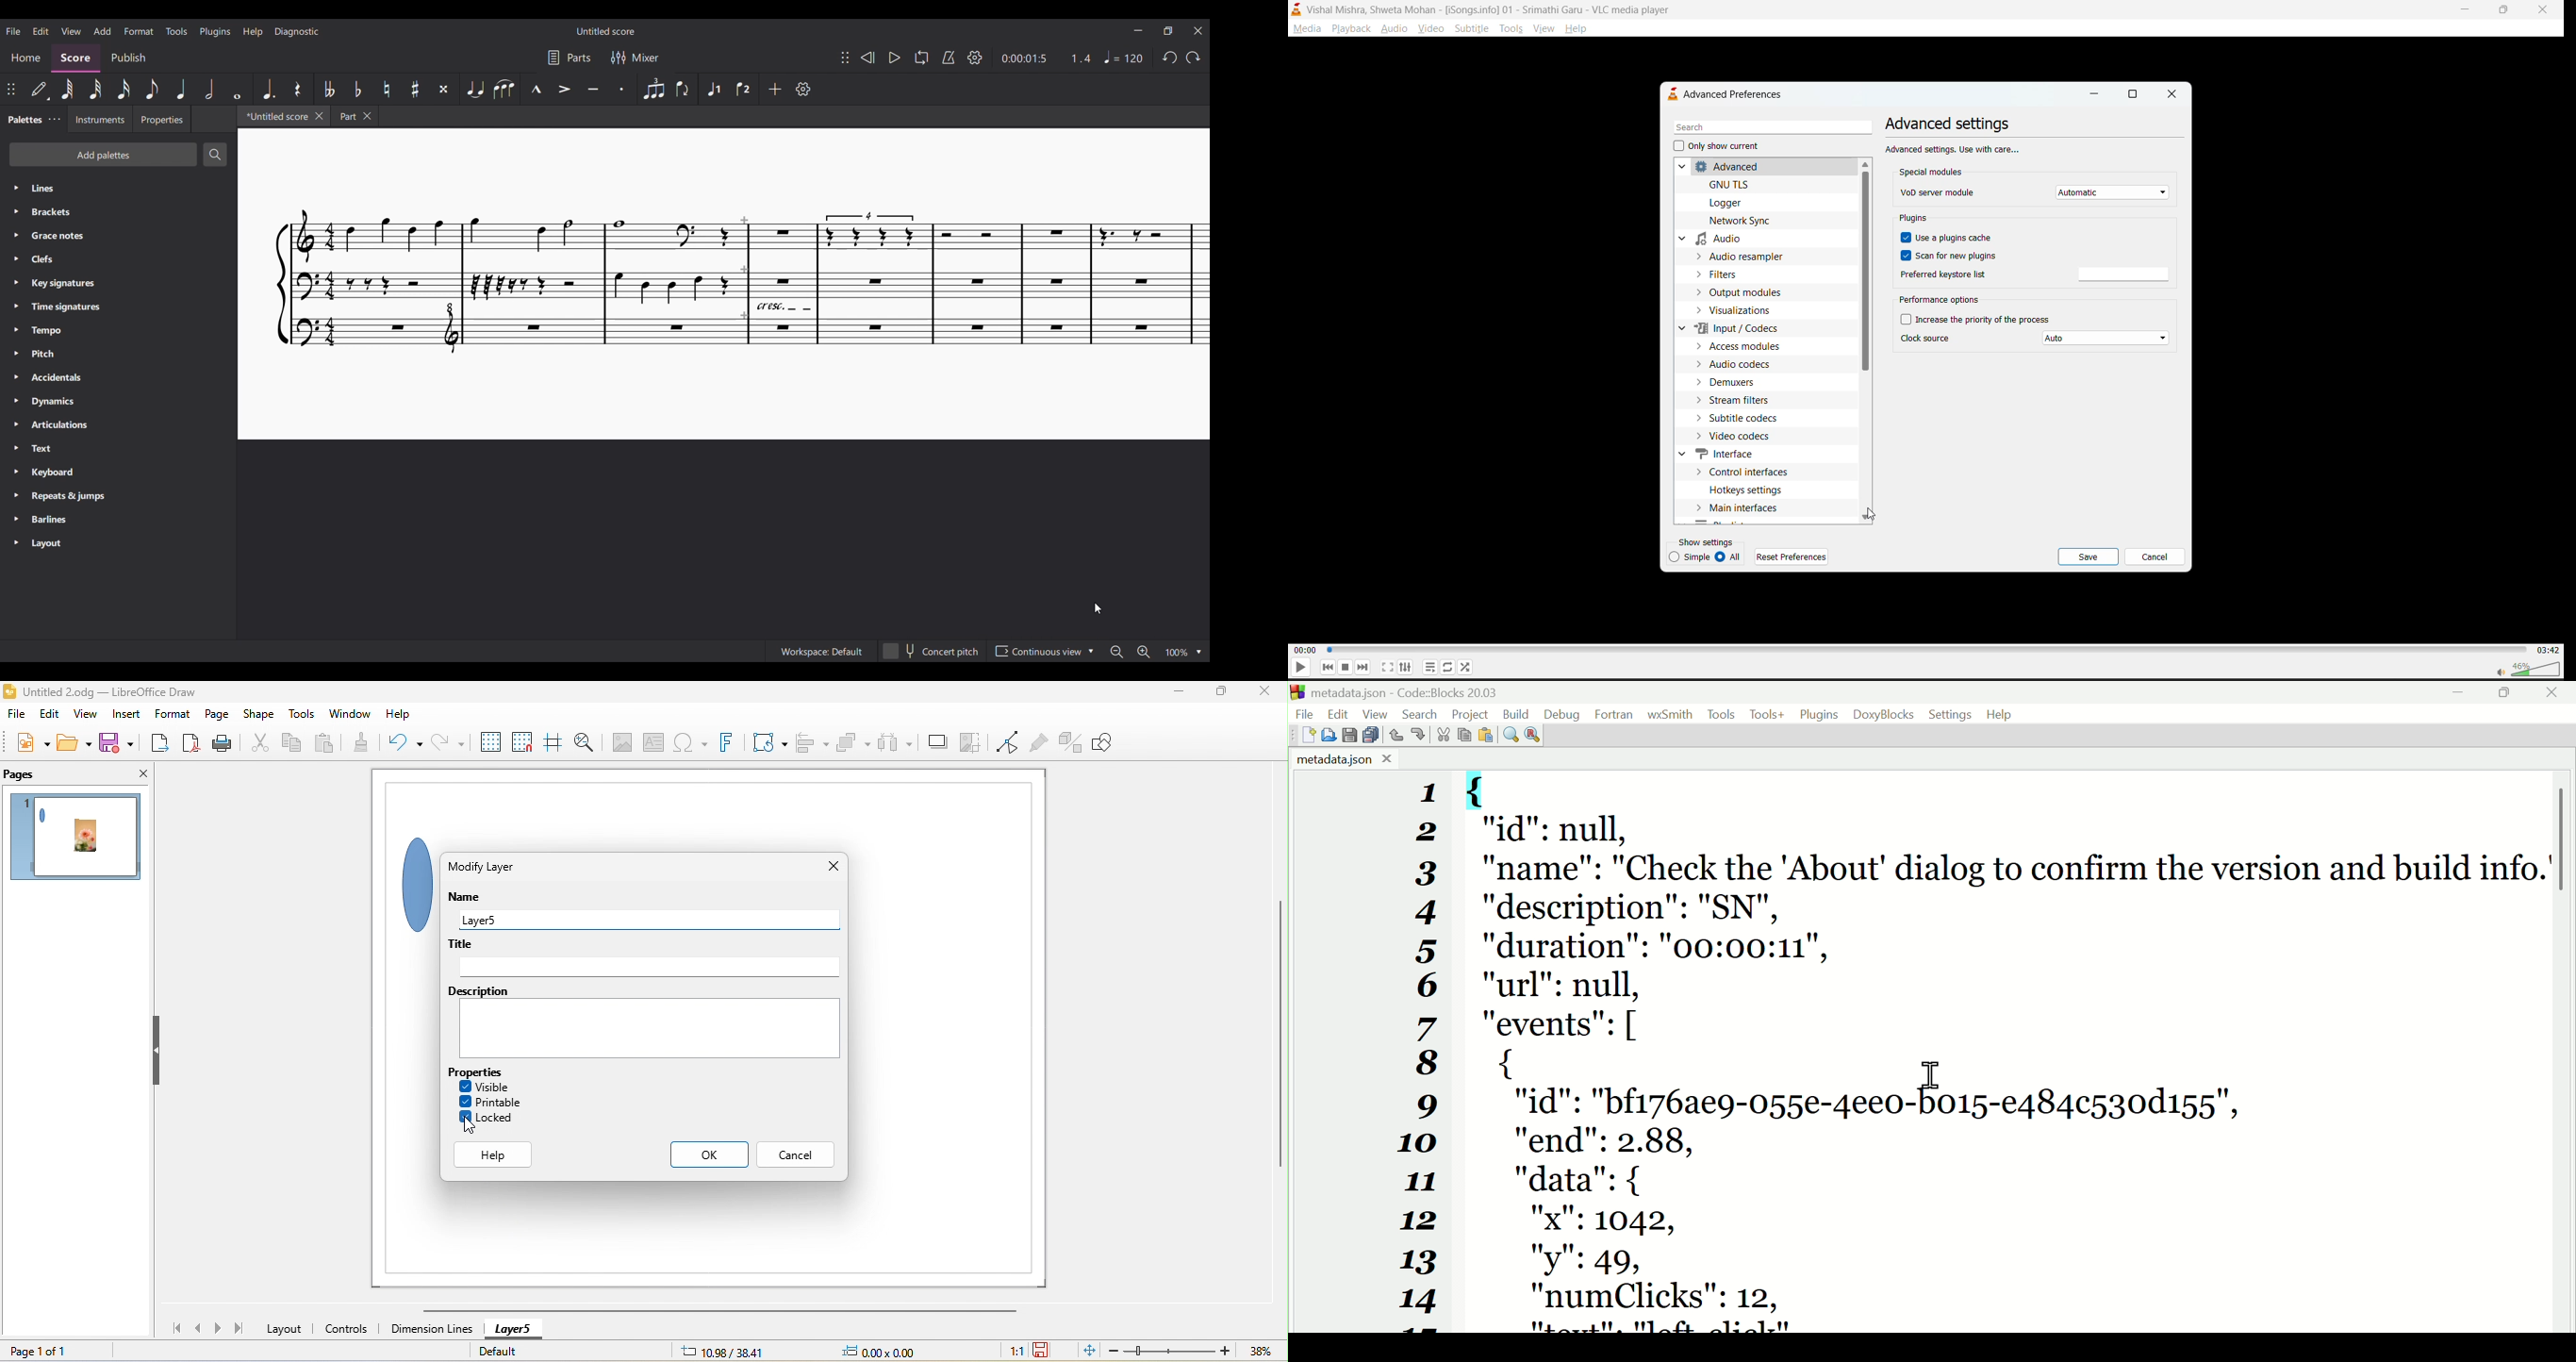 The width and height of the screenshot is (2576, 1372). I want to click on insert, so click(125, 713).